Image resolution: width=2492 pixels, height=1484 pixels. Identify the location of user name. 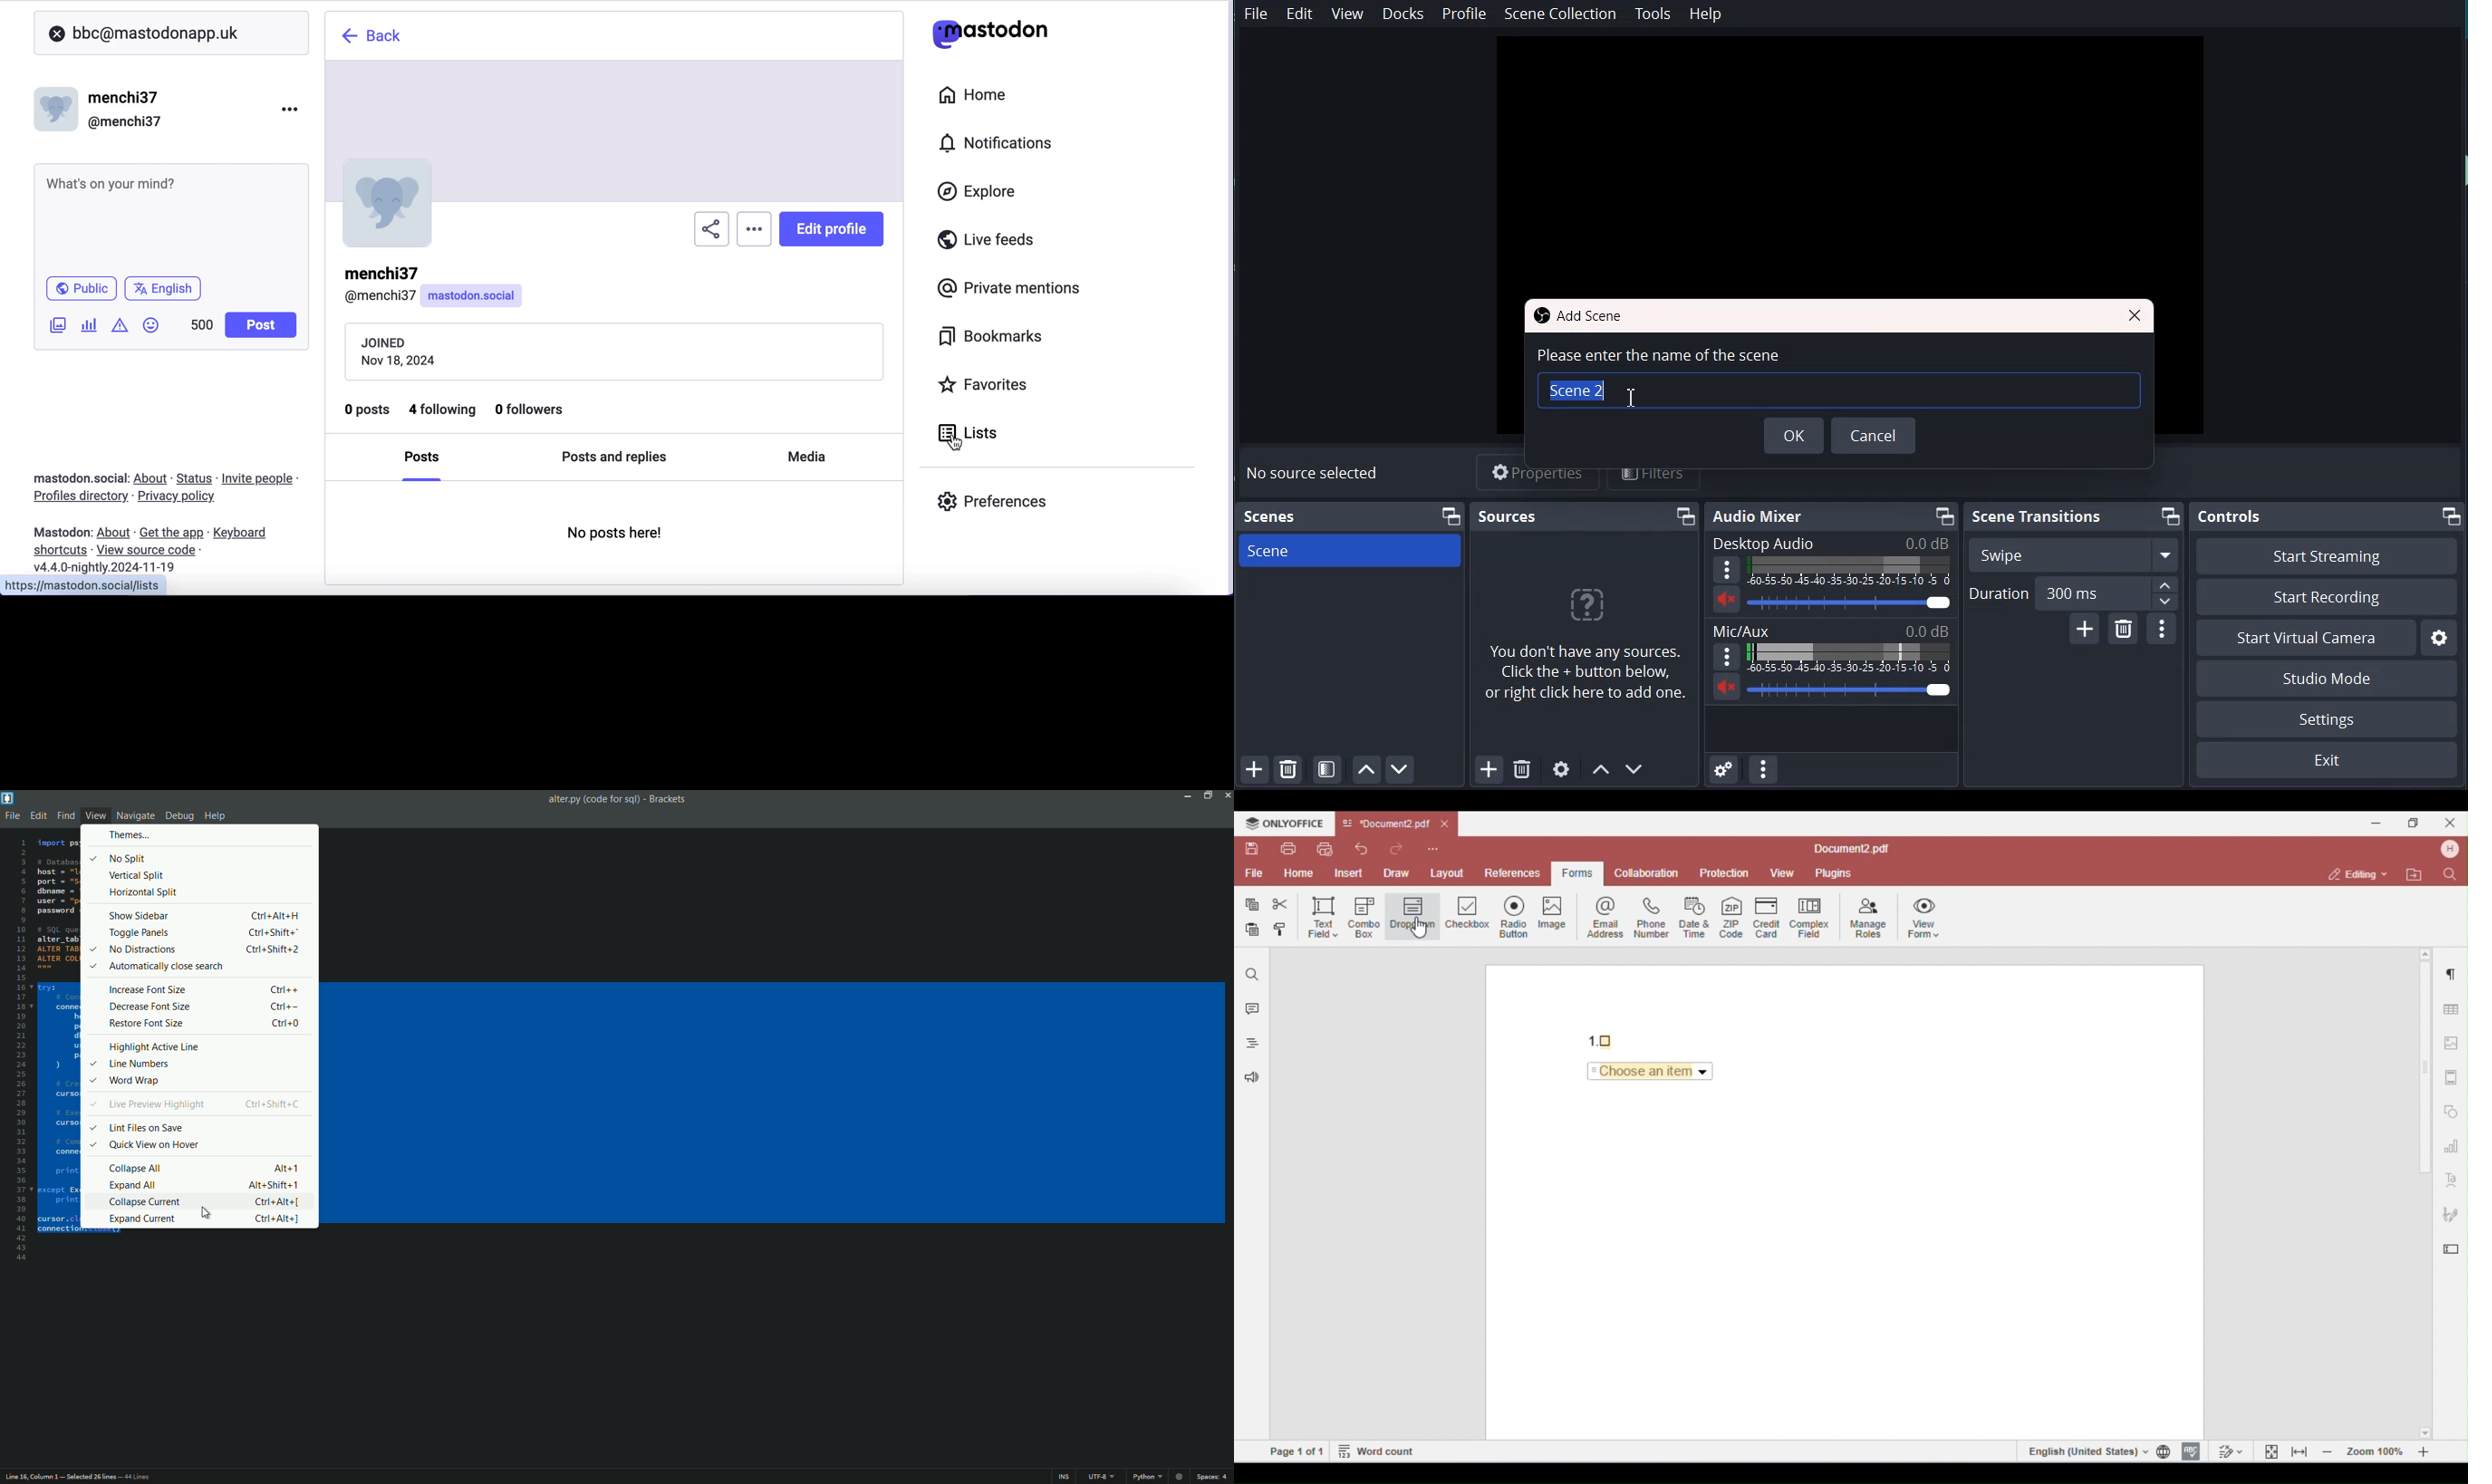
(103, 107).